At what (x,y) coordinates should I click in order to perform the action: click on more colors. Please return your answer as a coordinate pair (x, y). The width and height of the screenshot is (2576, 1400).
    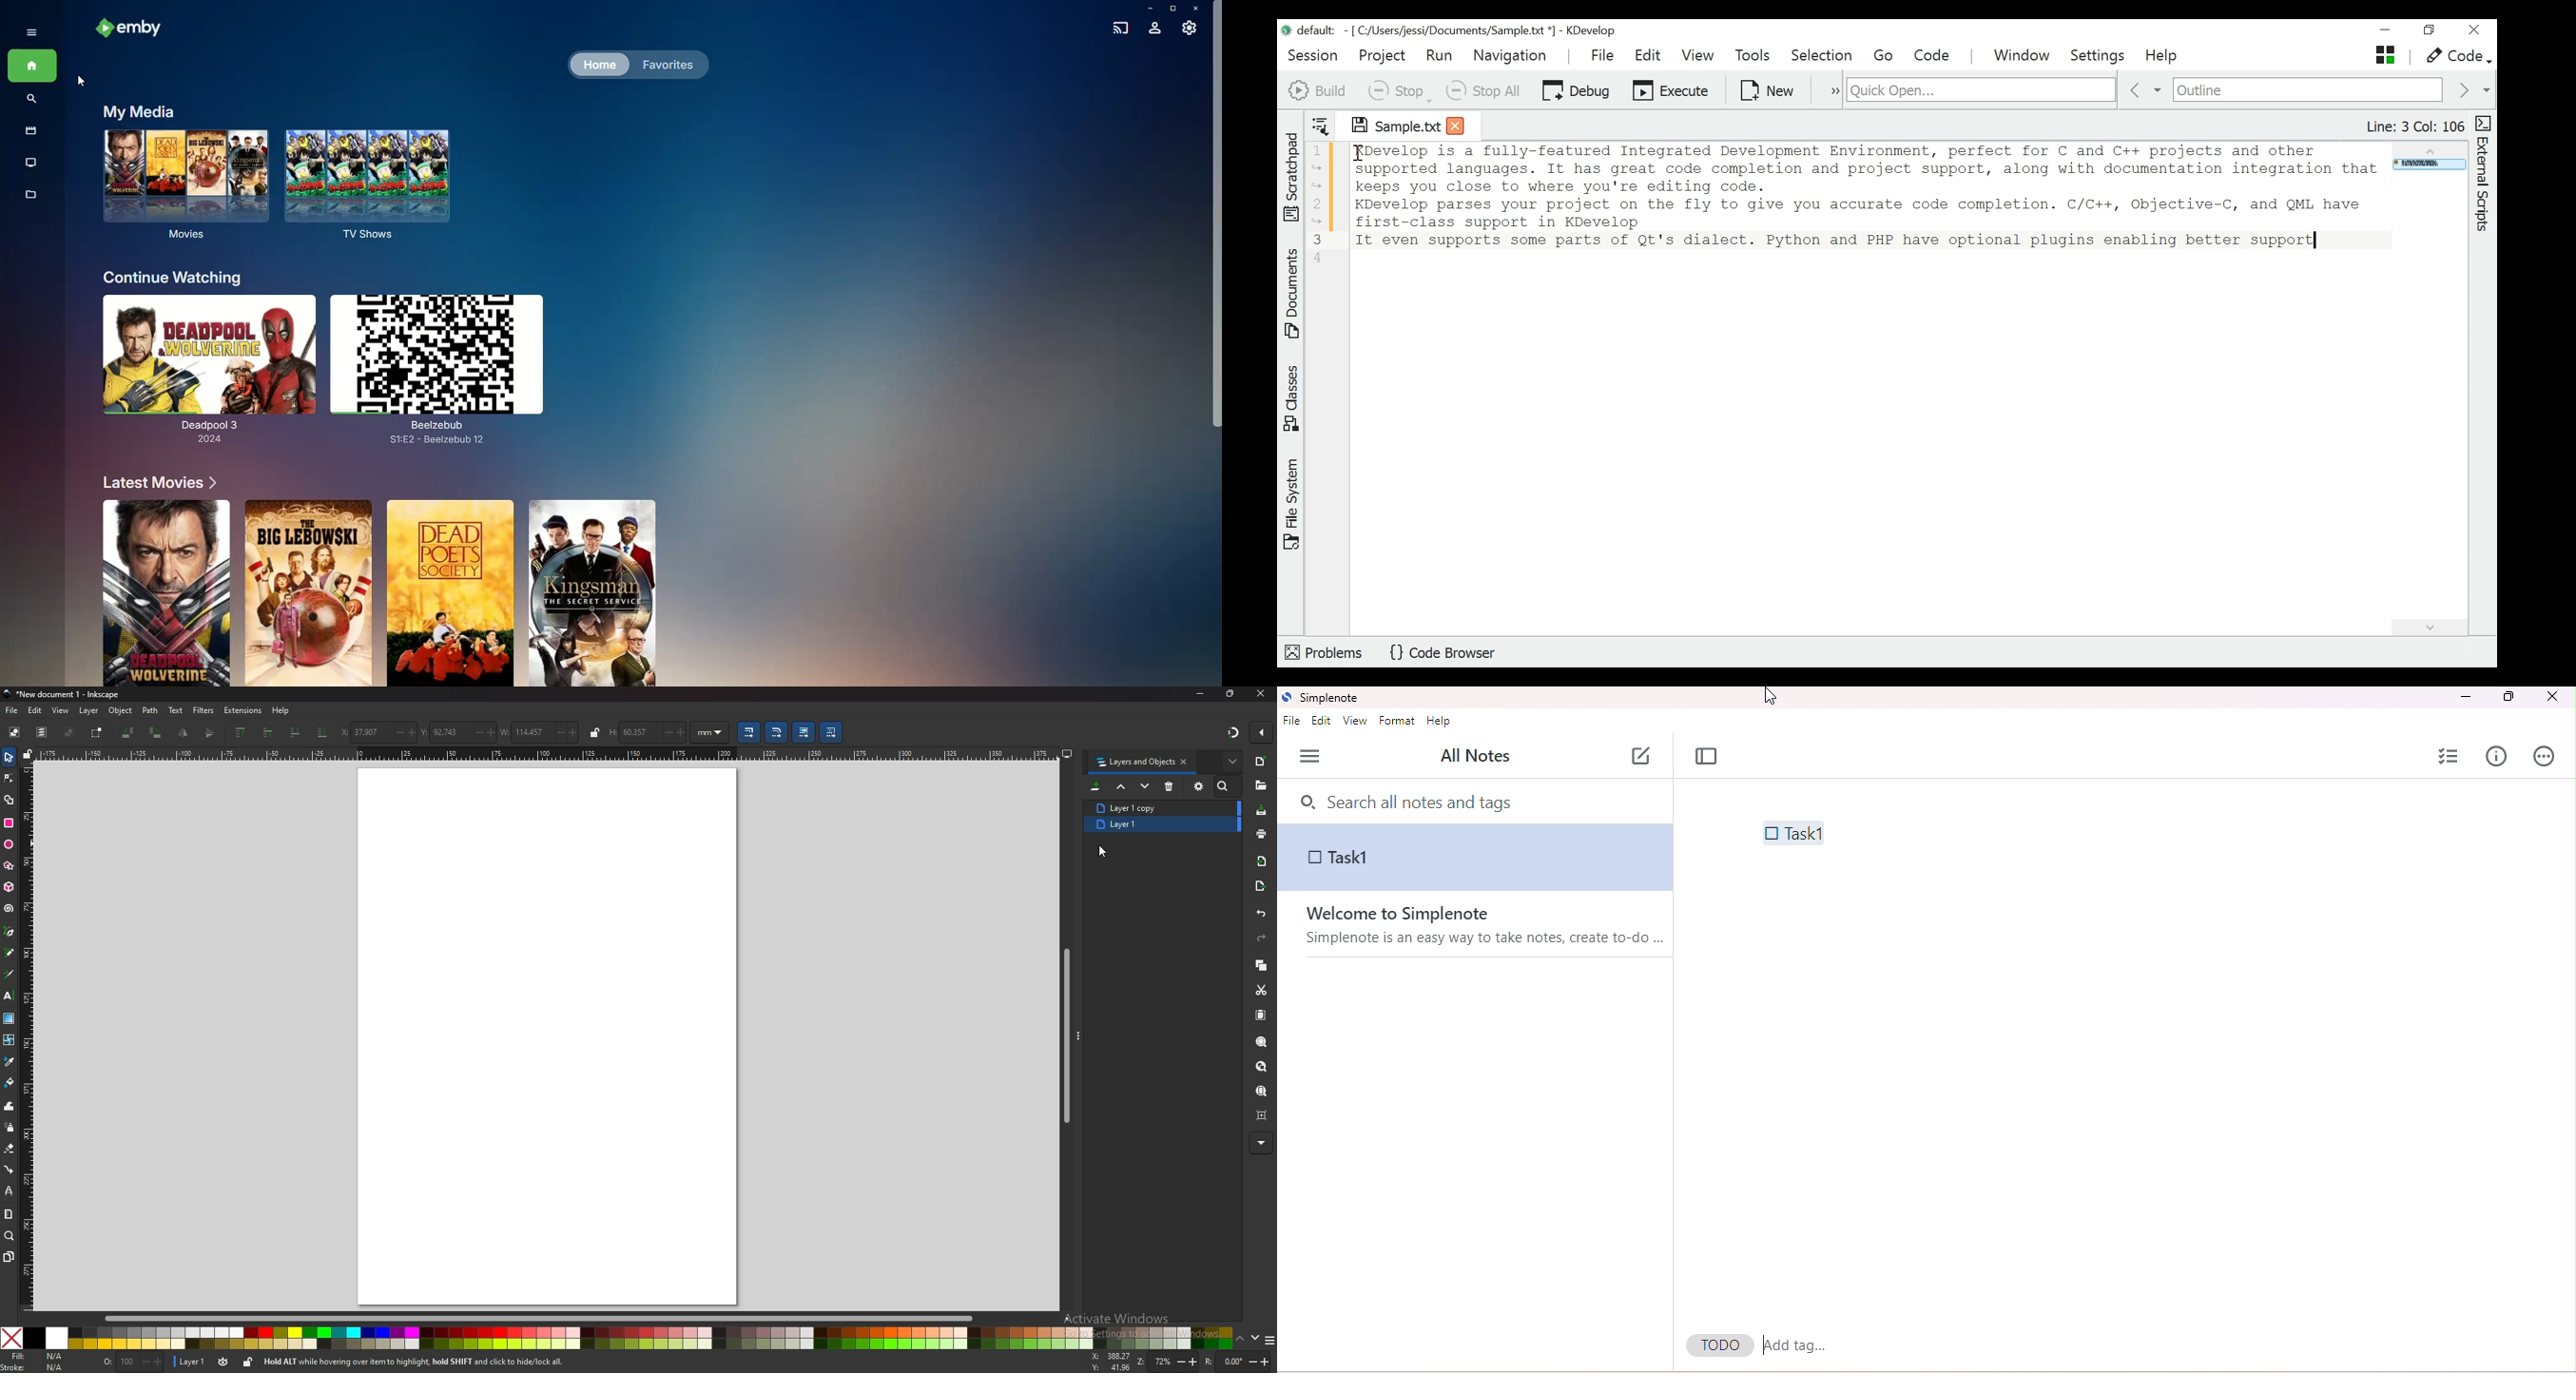
    Looking at the image, I should click on (1270, 1340).